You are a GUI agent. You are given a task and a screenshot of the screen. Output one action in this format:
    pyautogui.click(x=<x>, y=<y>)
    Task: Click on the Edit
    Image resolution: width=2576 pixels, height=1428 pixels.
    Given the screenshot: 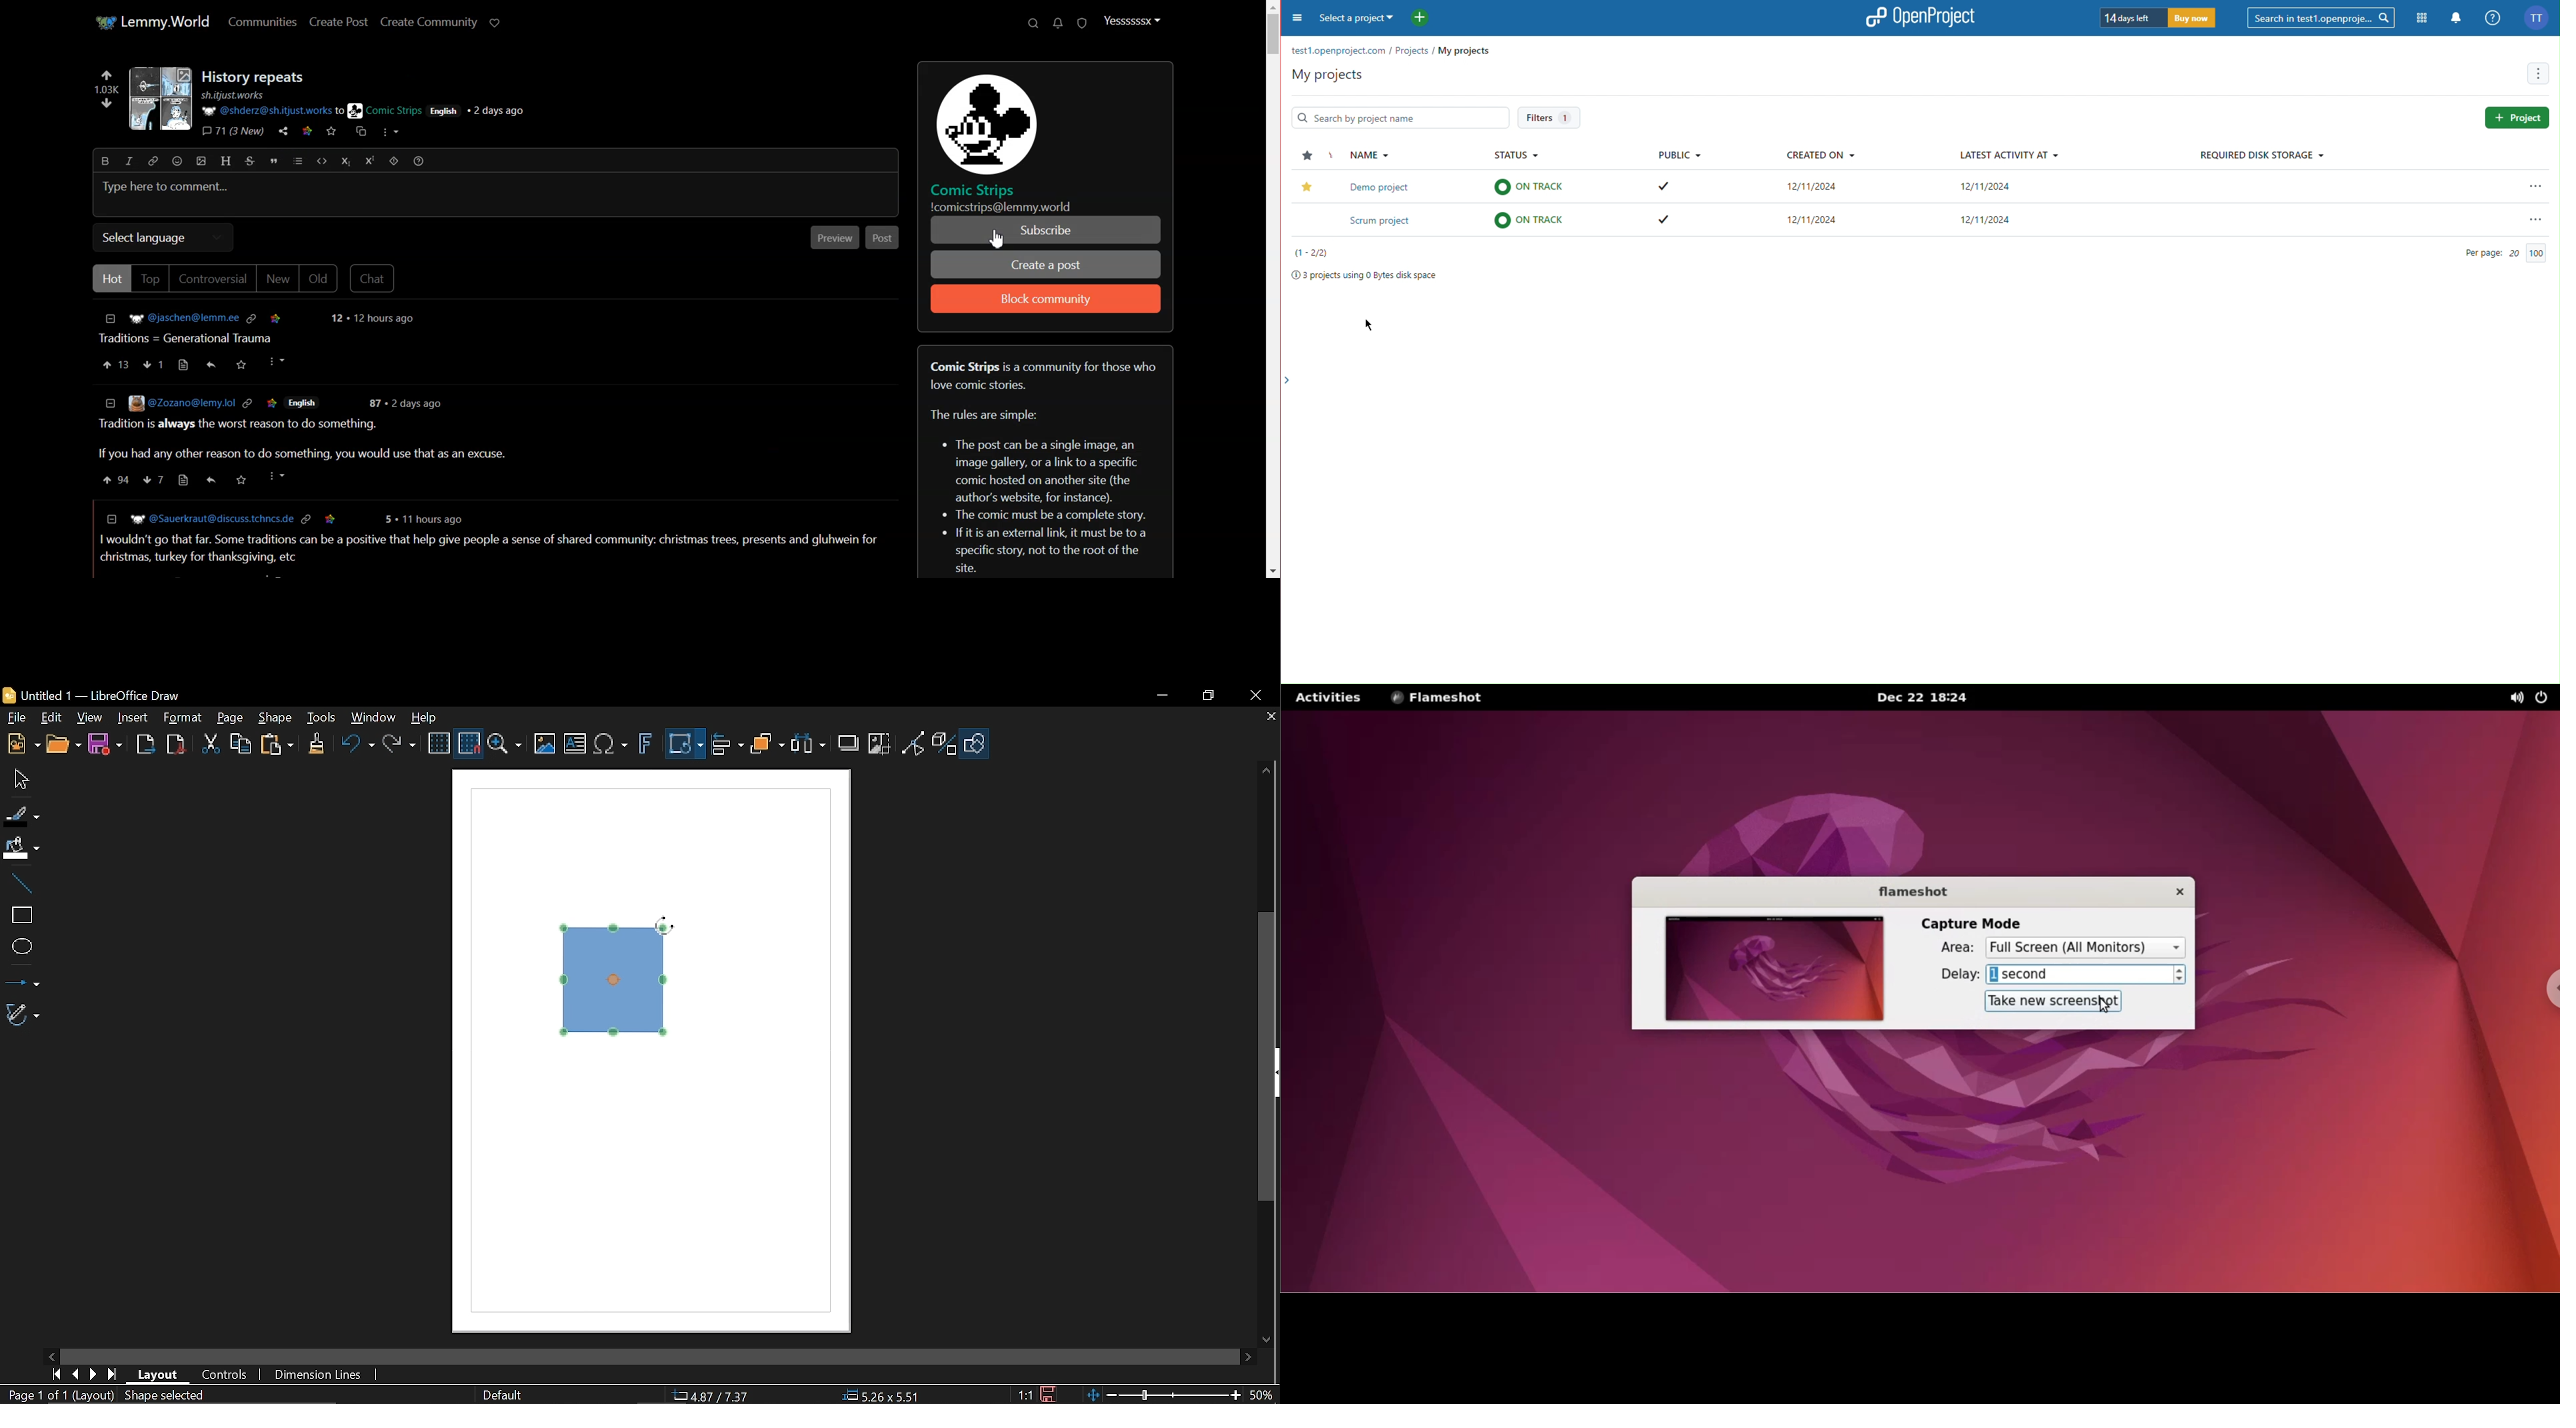 What is the action you would take?
    pyautogui.click(x=50, y=719)
    